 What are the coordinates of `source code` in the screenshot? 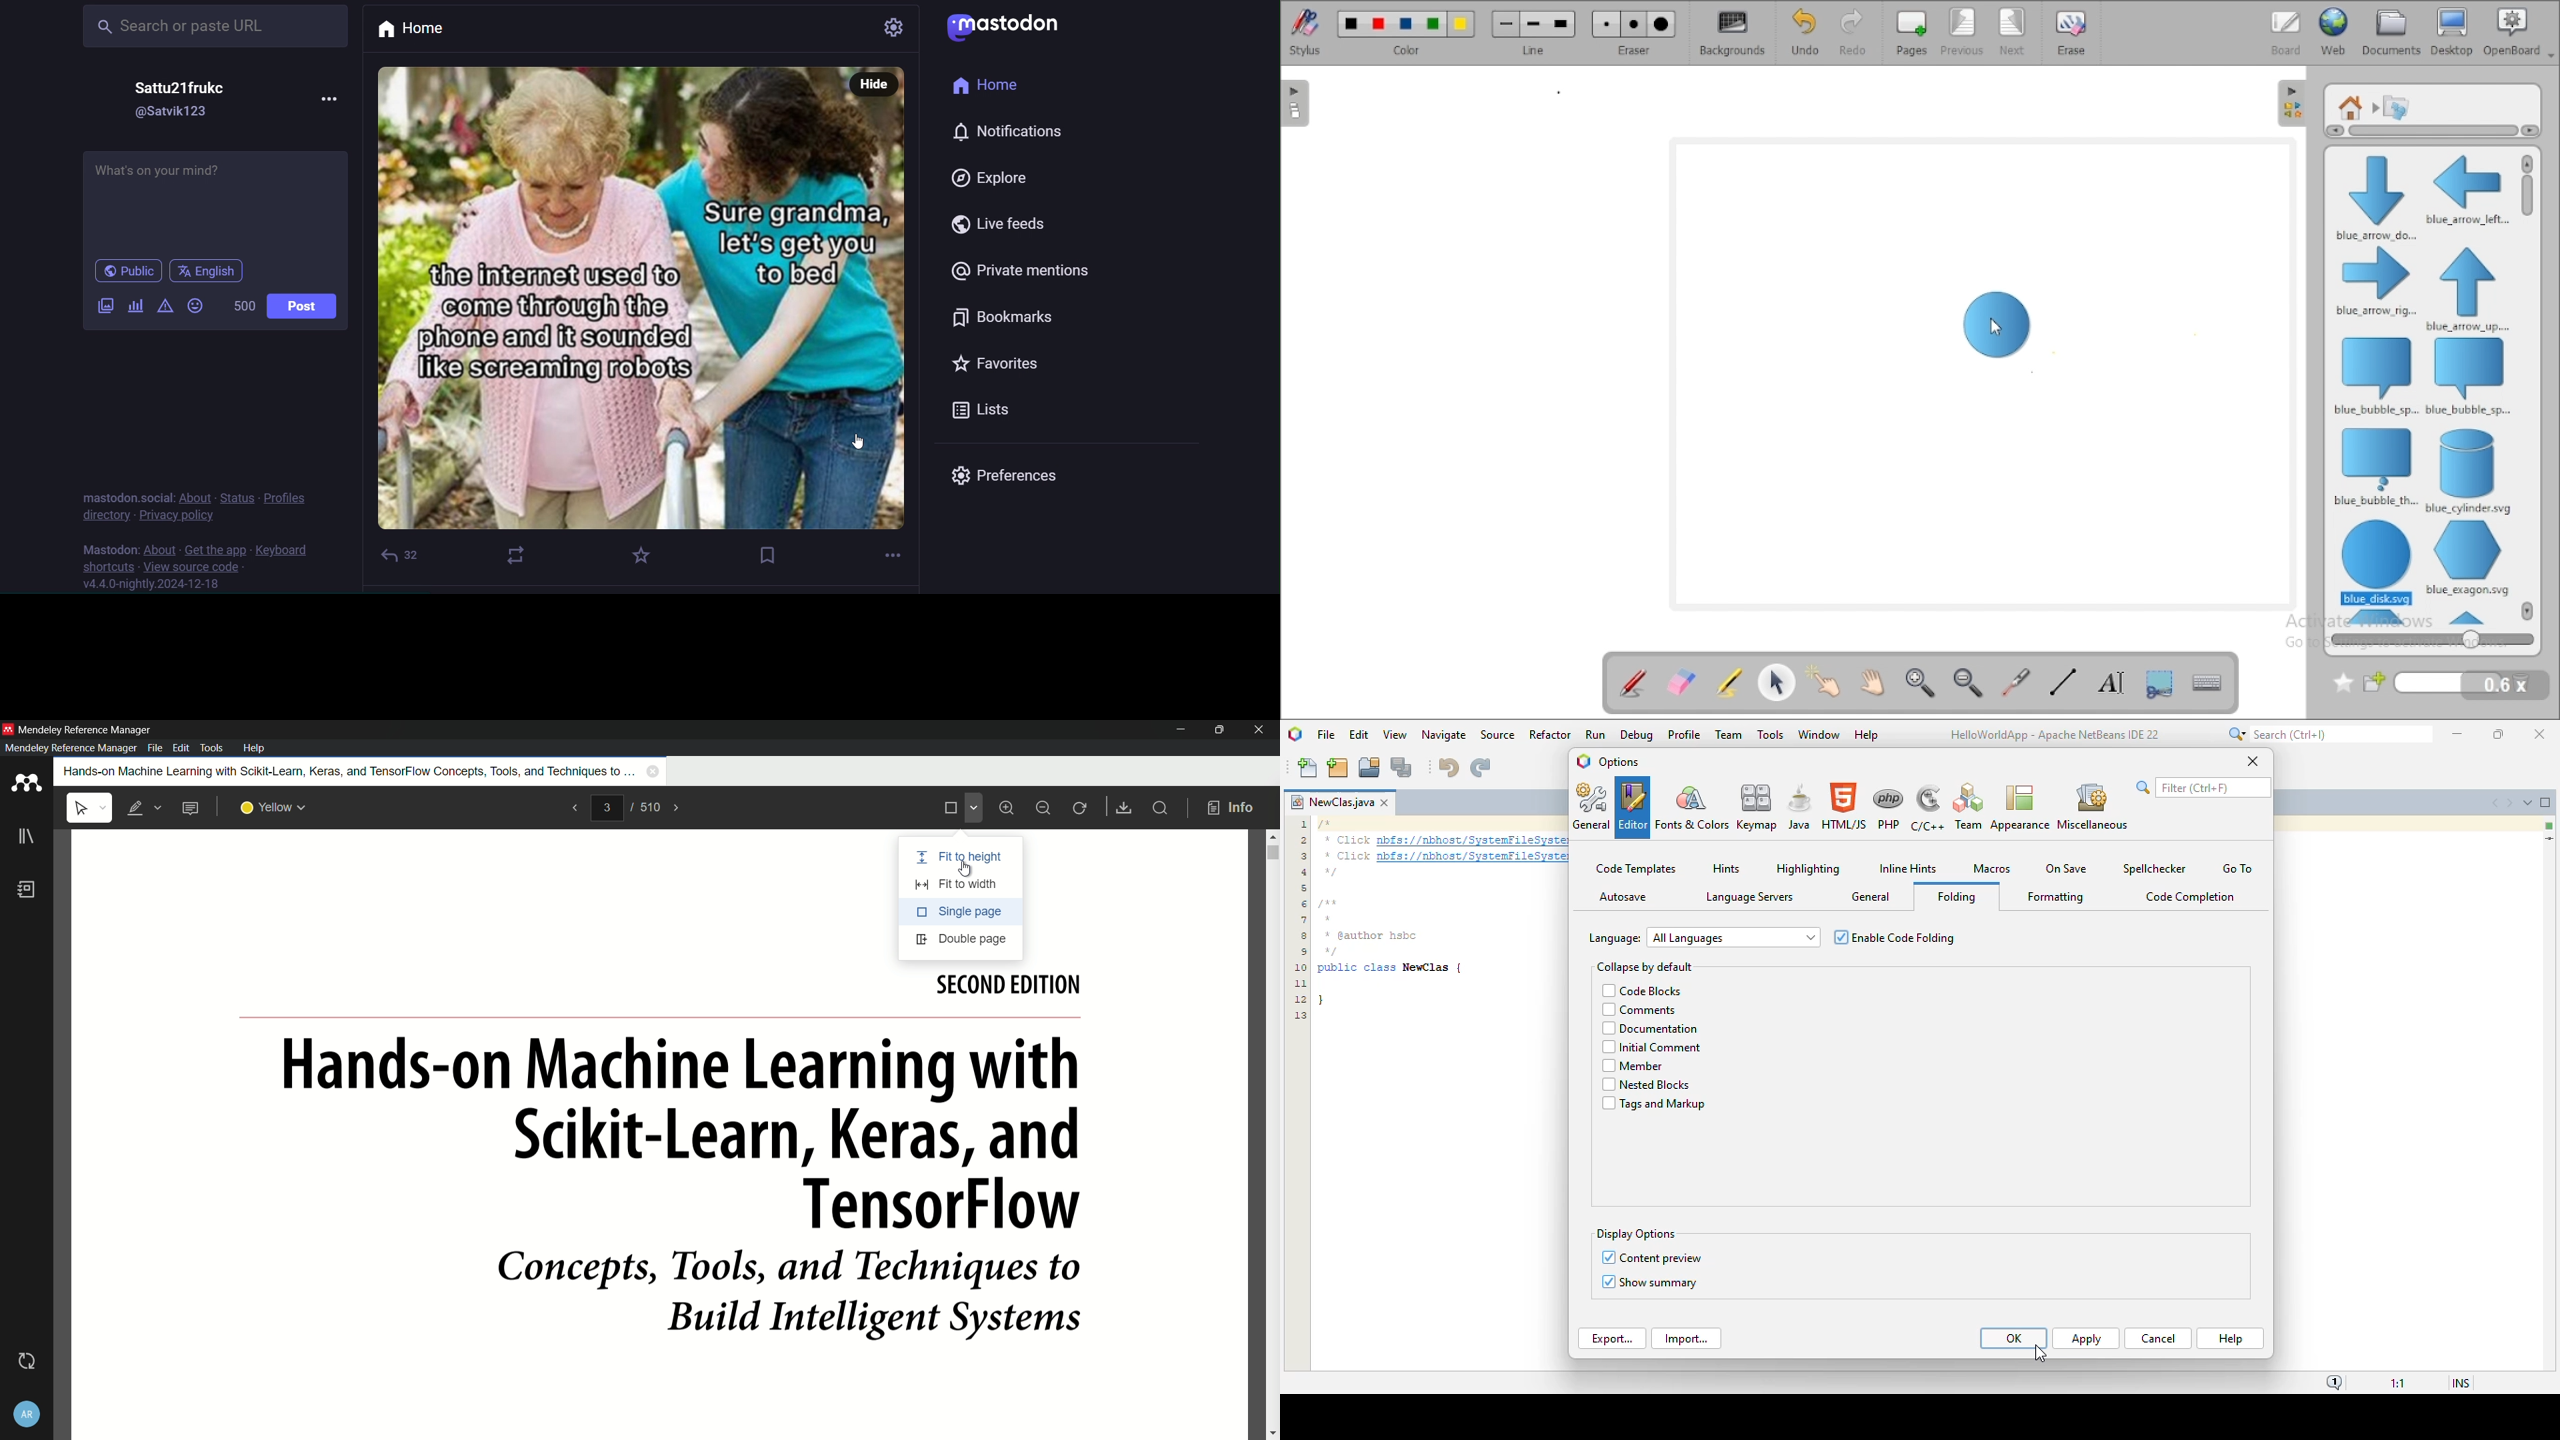 It's located at (193, 568).